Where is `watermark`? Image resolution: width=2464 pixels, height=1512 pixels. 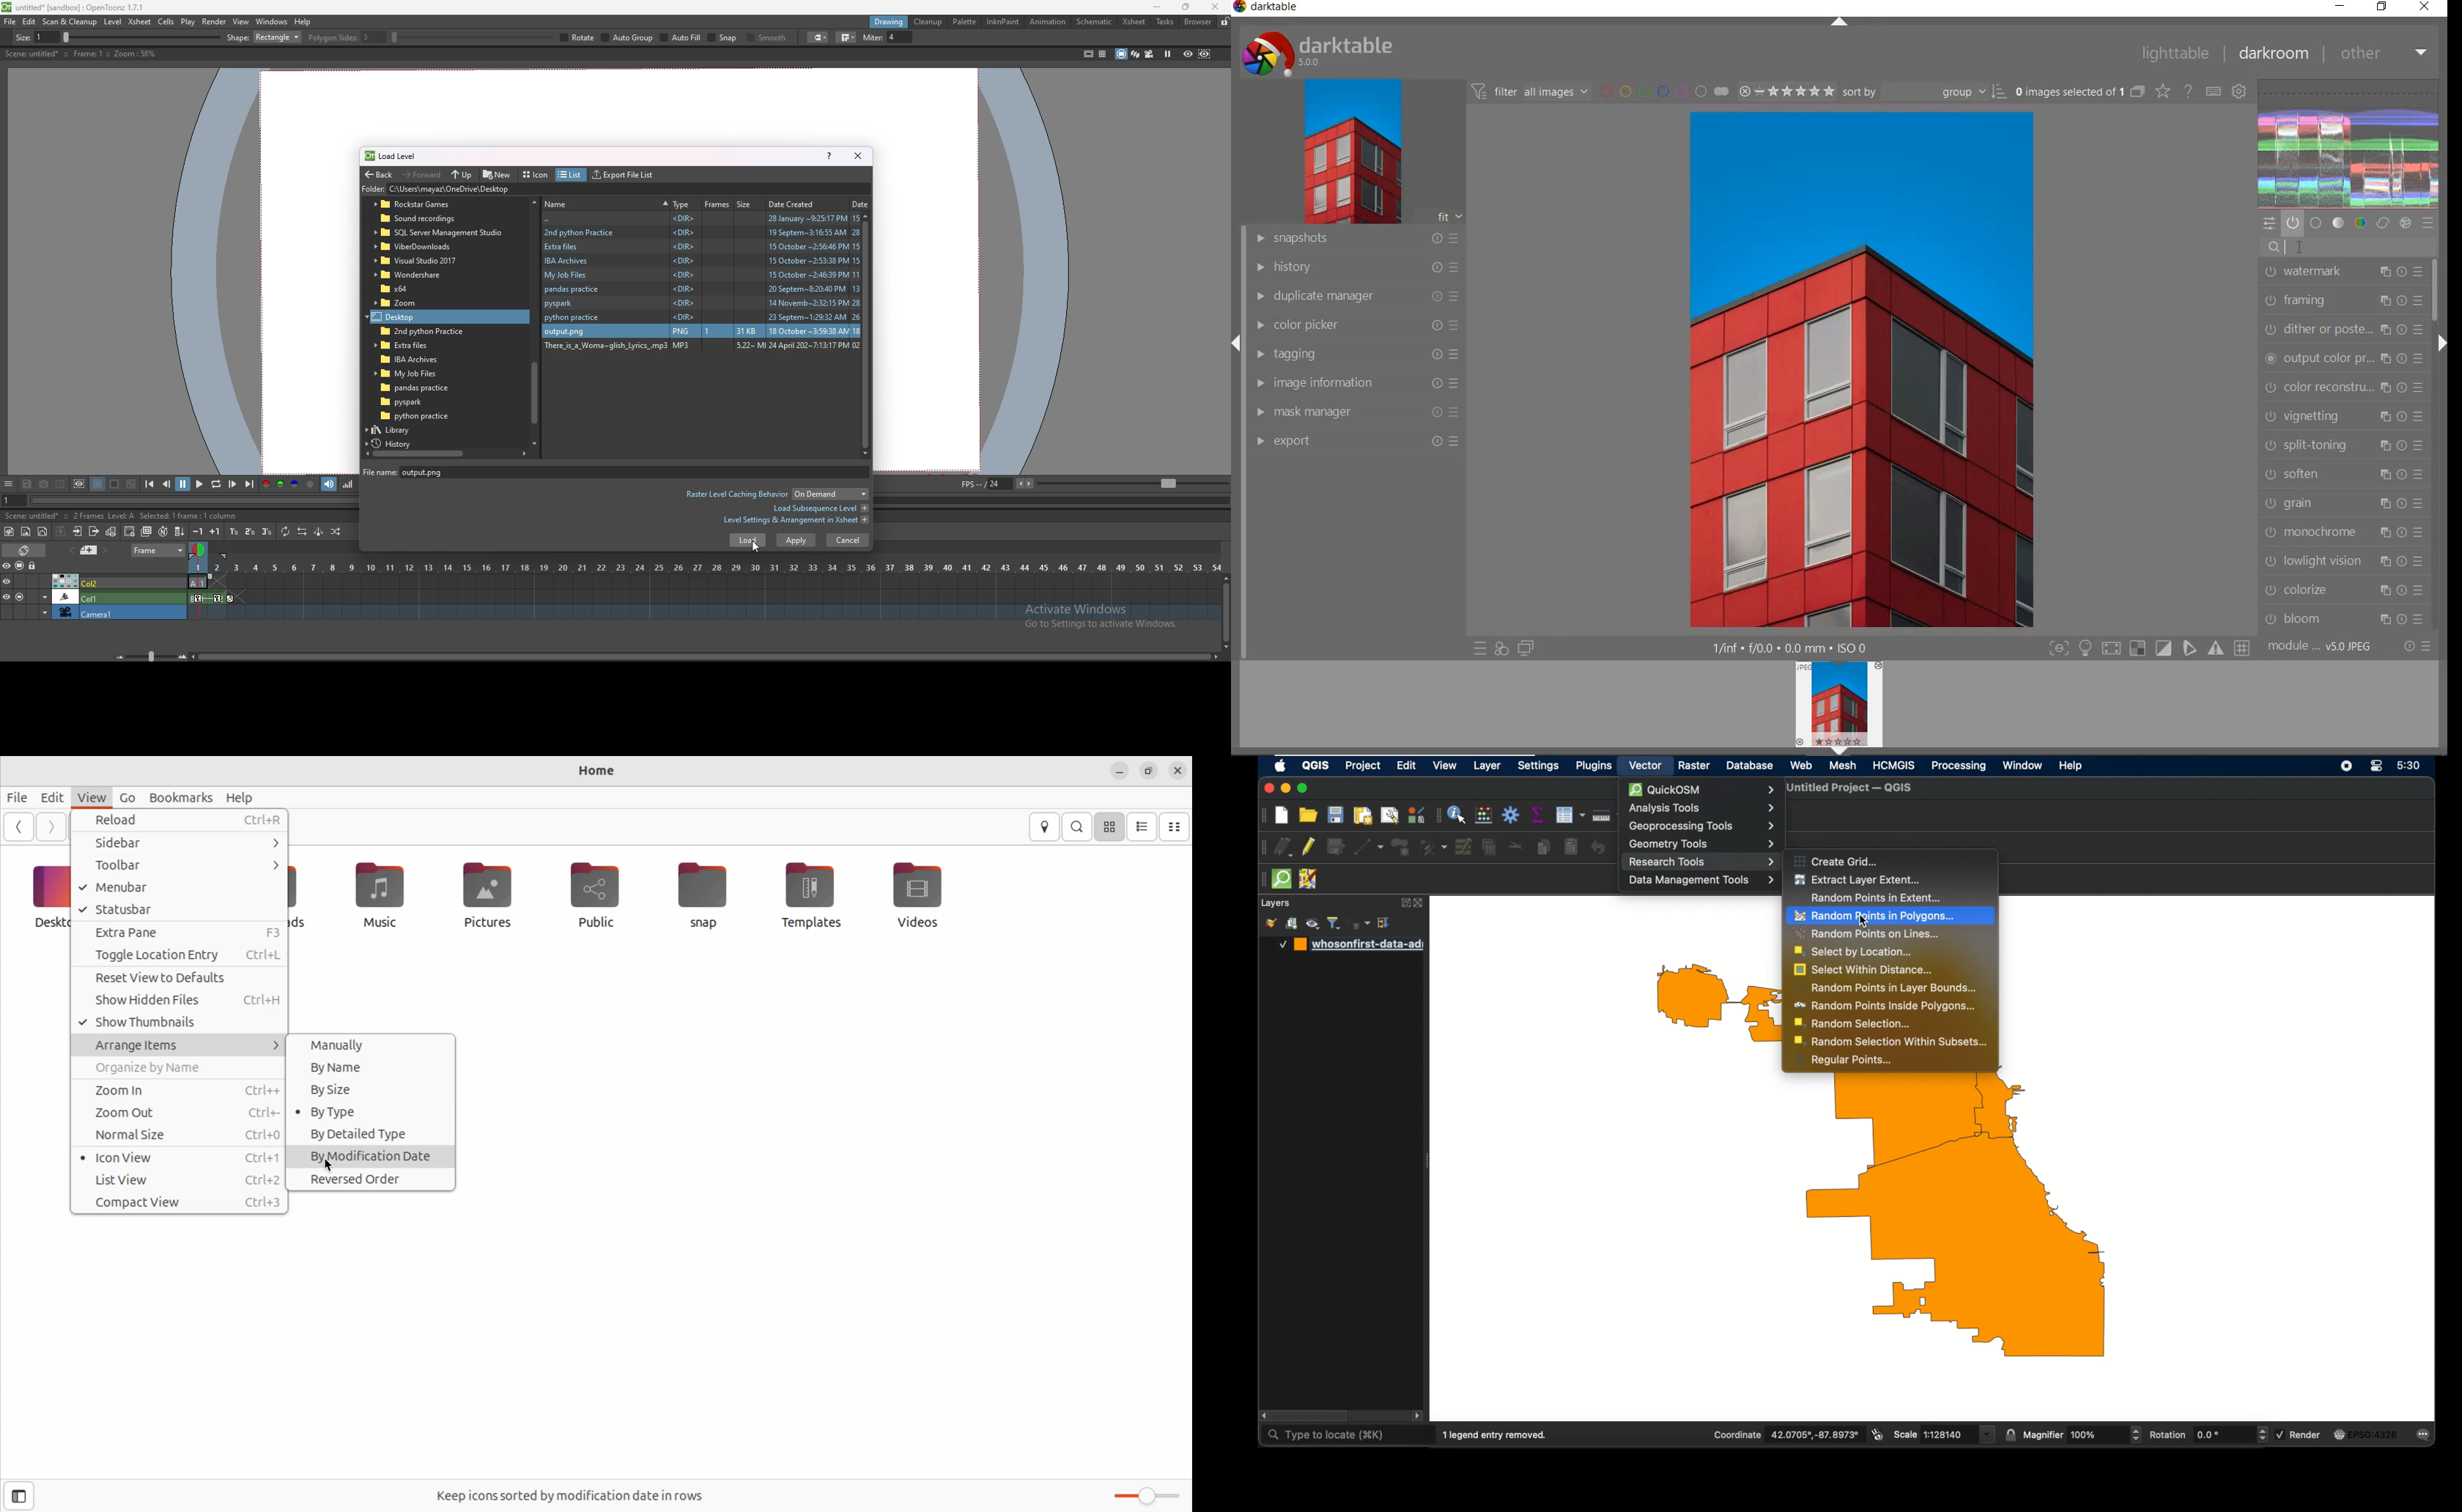 watermark is located at coordinates (2344, 273).